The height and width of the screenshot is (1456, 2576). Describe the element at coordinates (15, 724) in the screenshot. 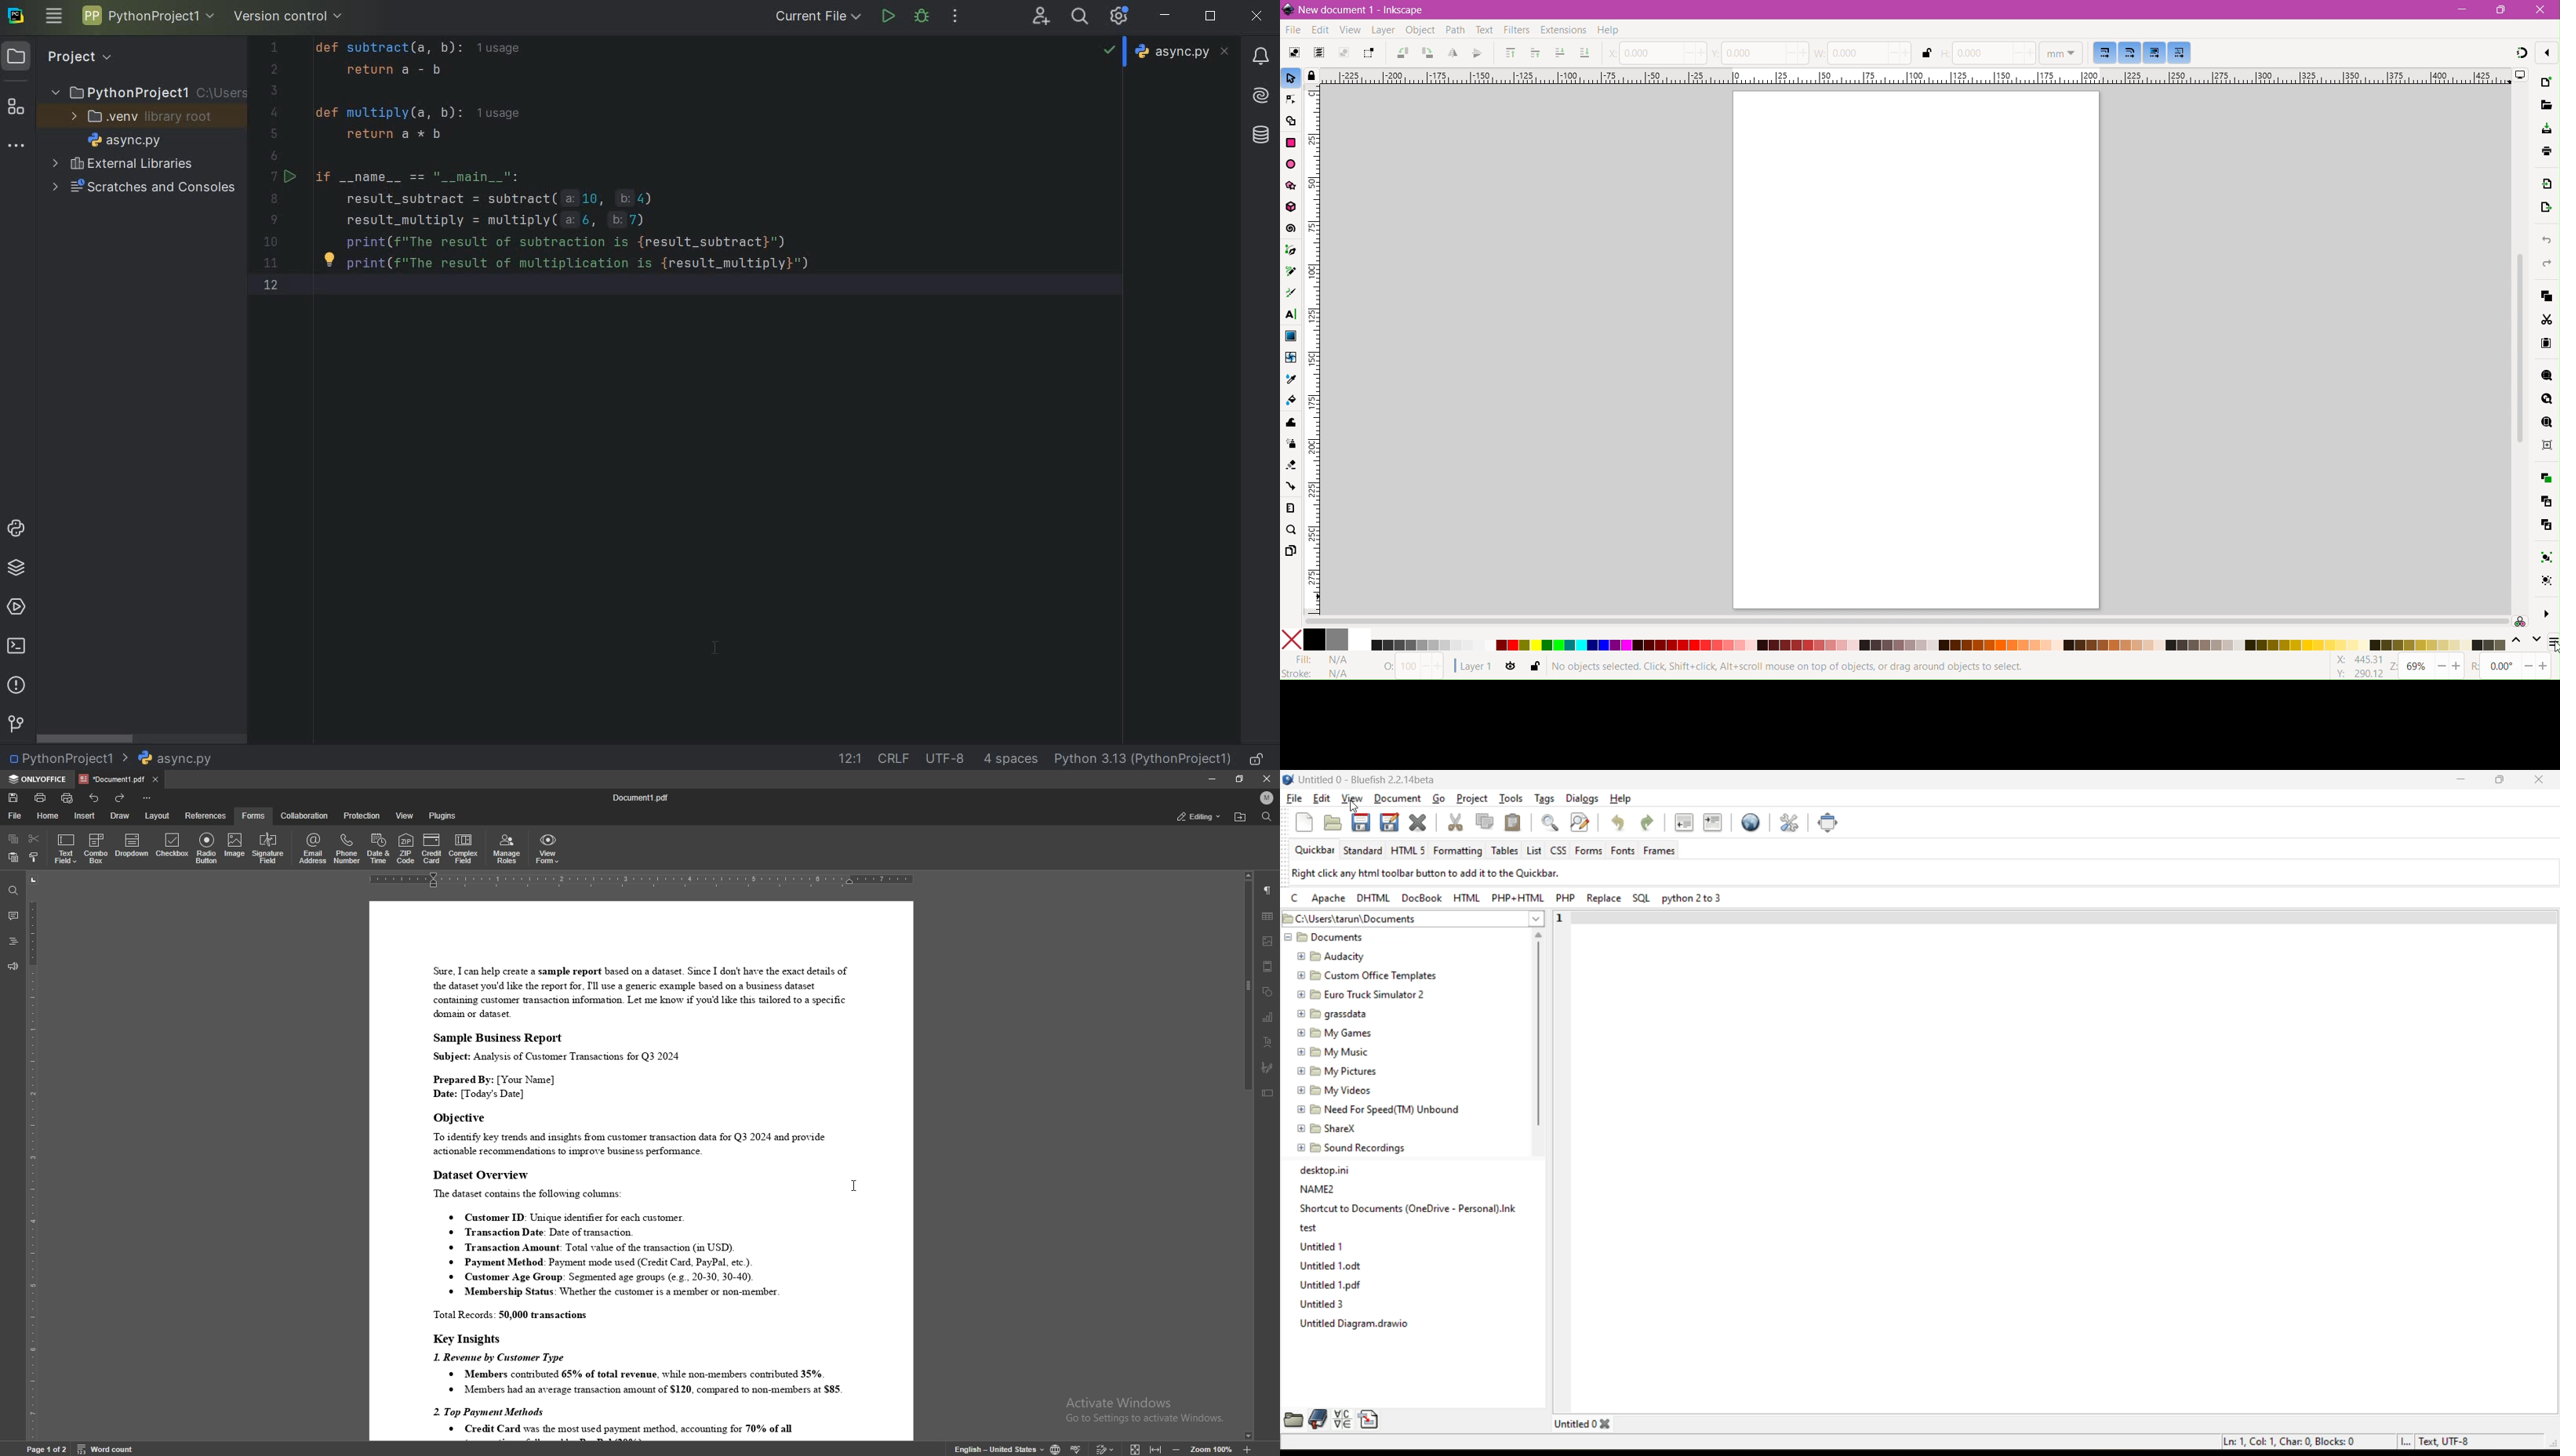

I see `VERSION CONTROL` at that location.